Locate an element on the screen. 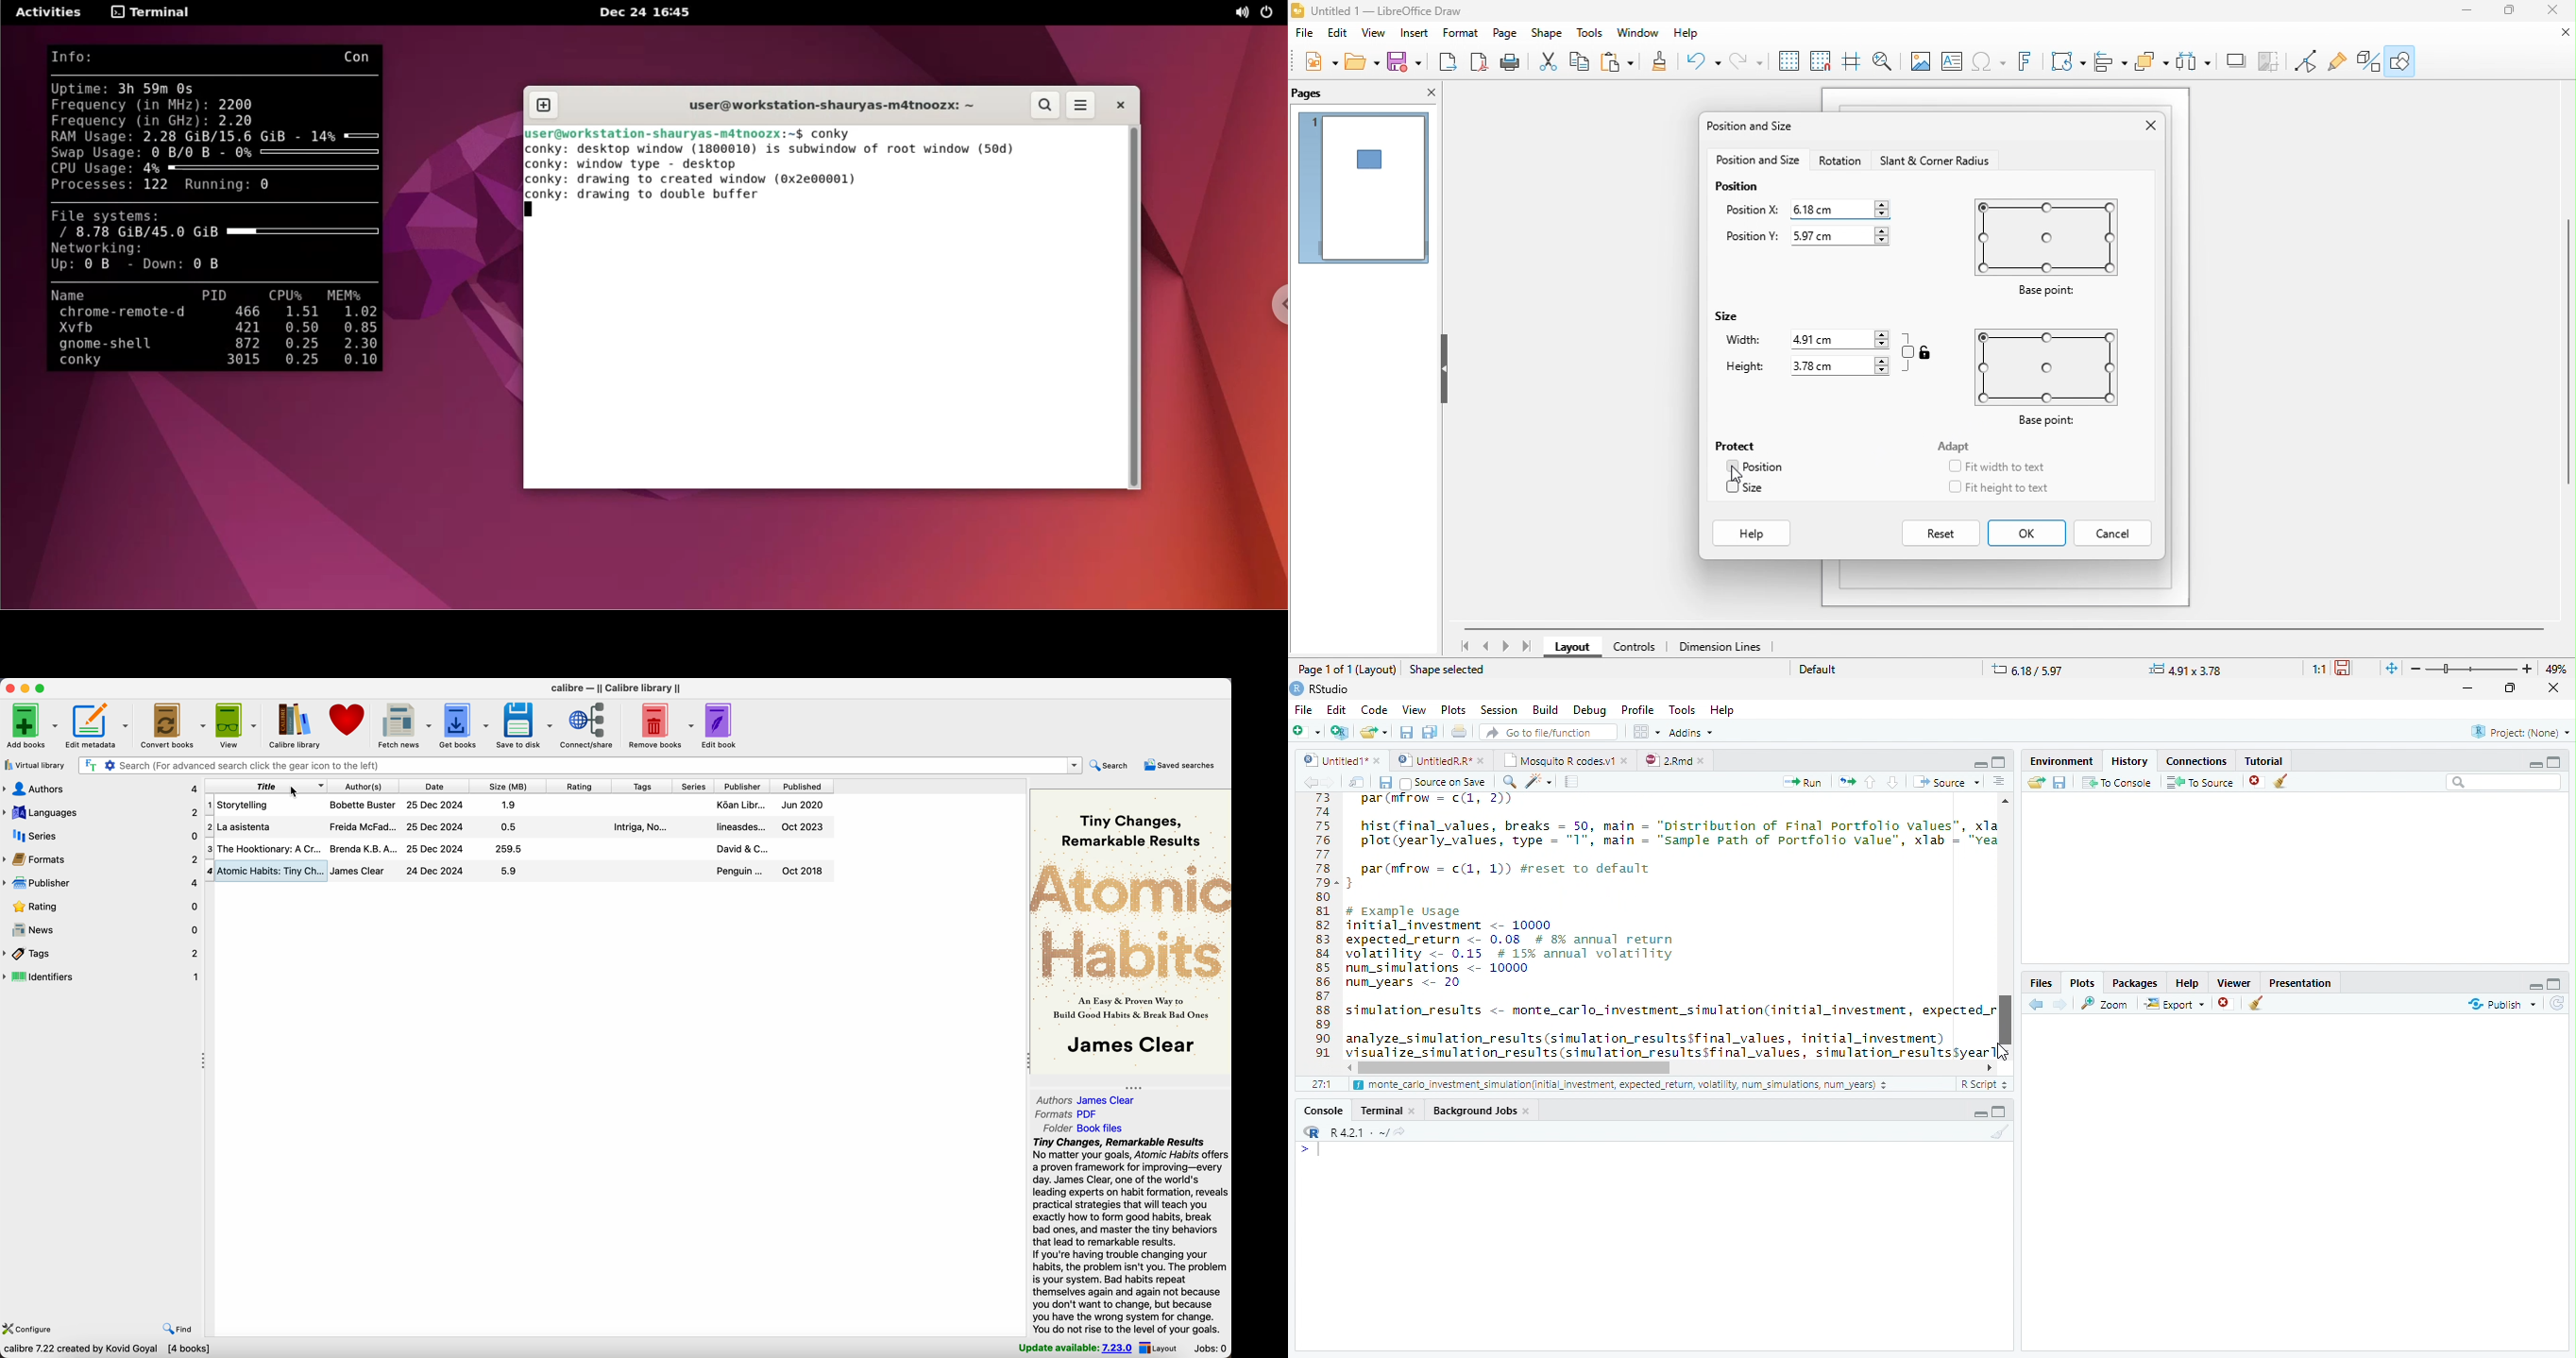 Image resolution: width=2576 pixels, height=1372 pixels. Close is located at coordinates (2555, 689).